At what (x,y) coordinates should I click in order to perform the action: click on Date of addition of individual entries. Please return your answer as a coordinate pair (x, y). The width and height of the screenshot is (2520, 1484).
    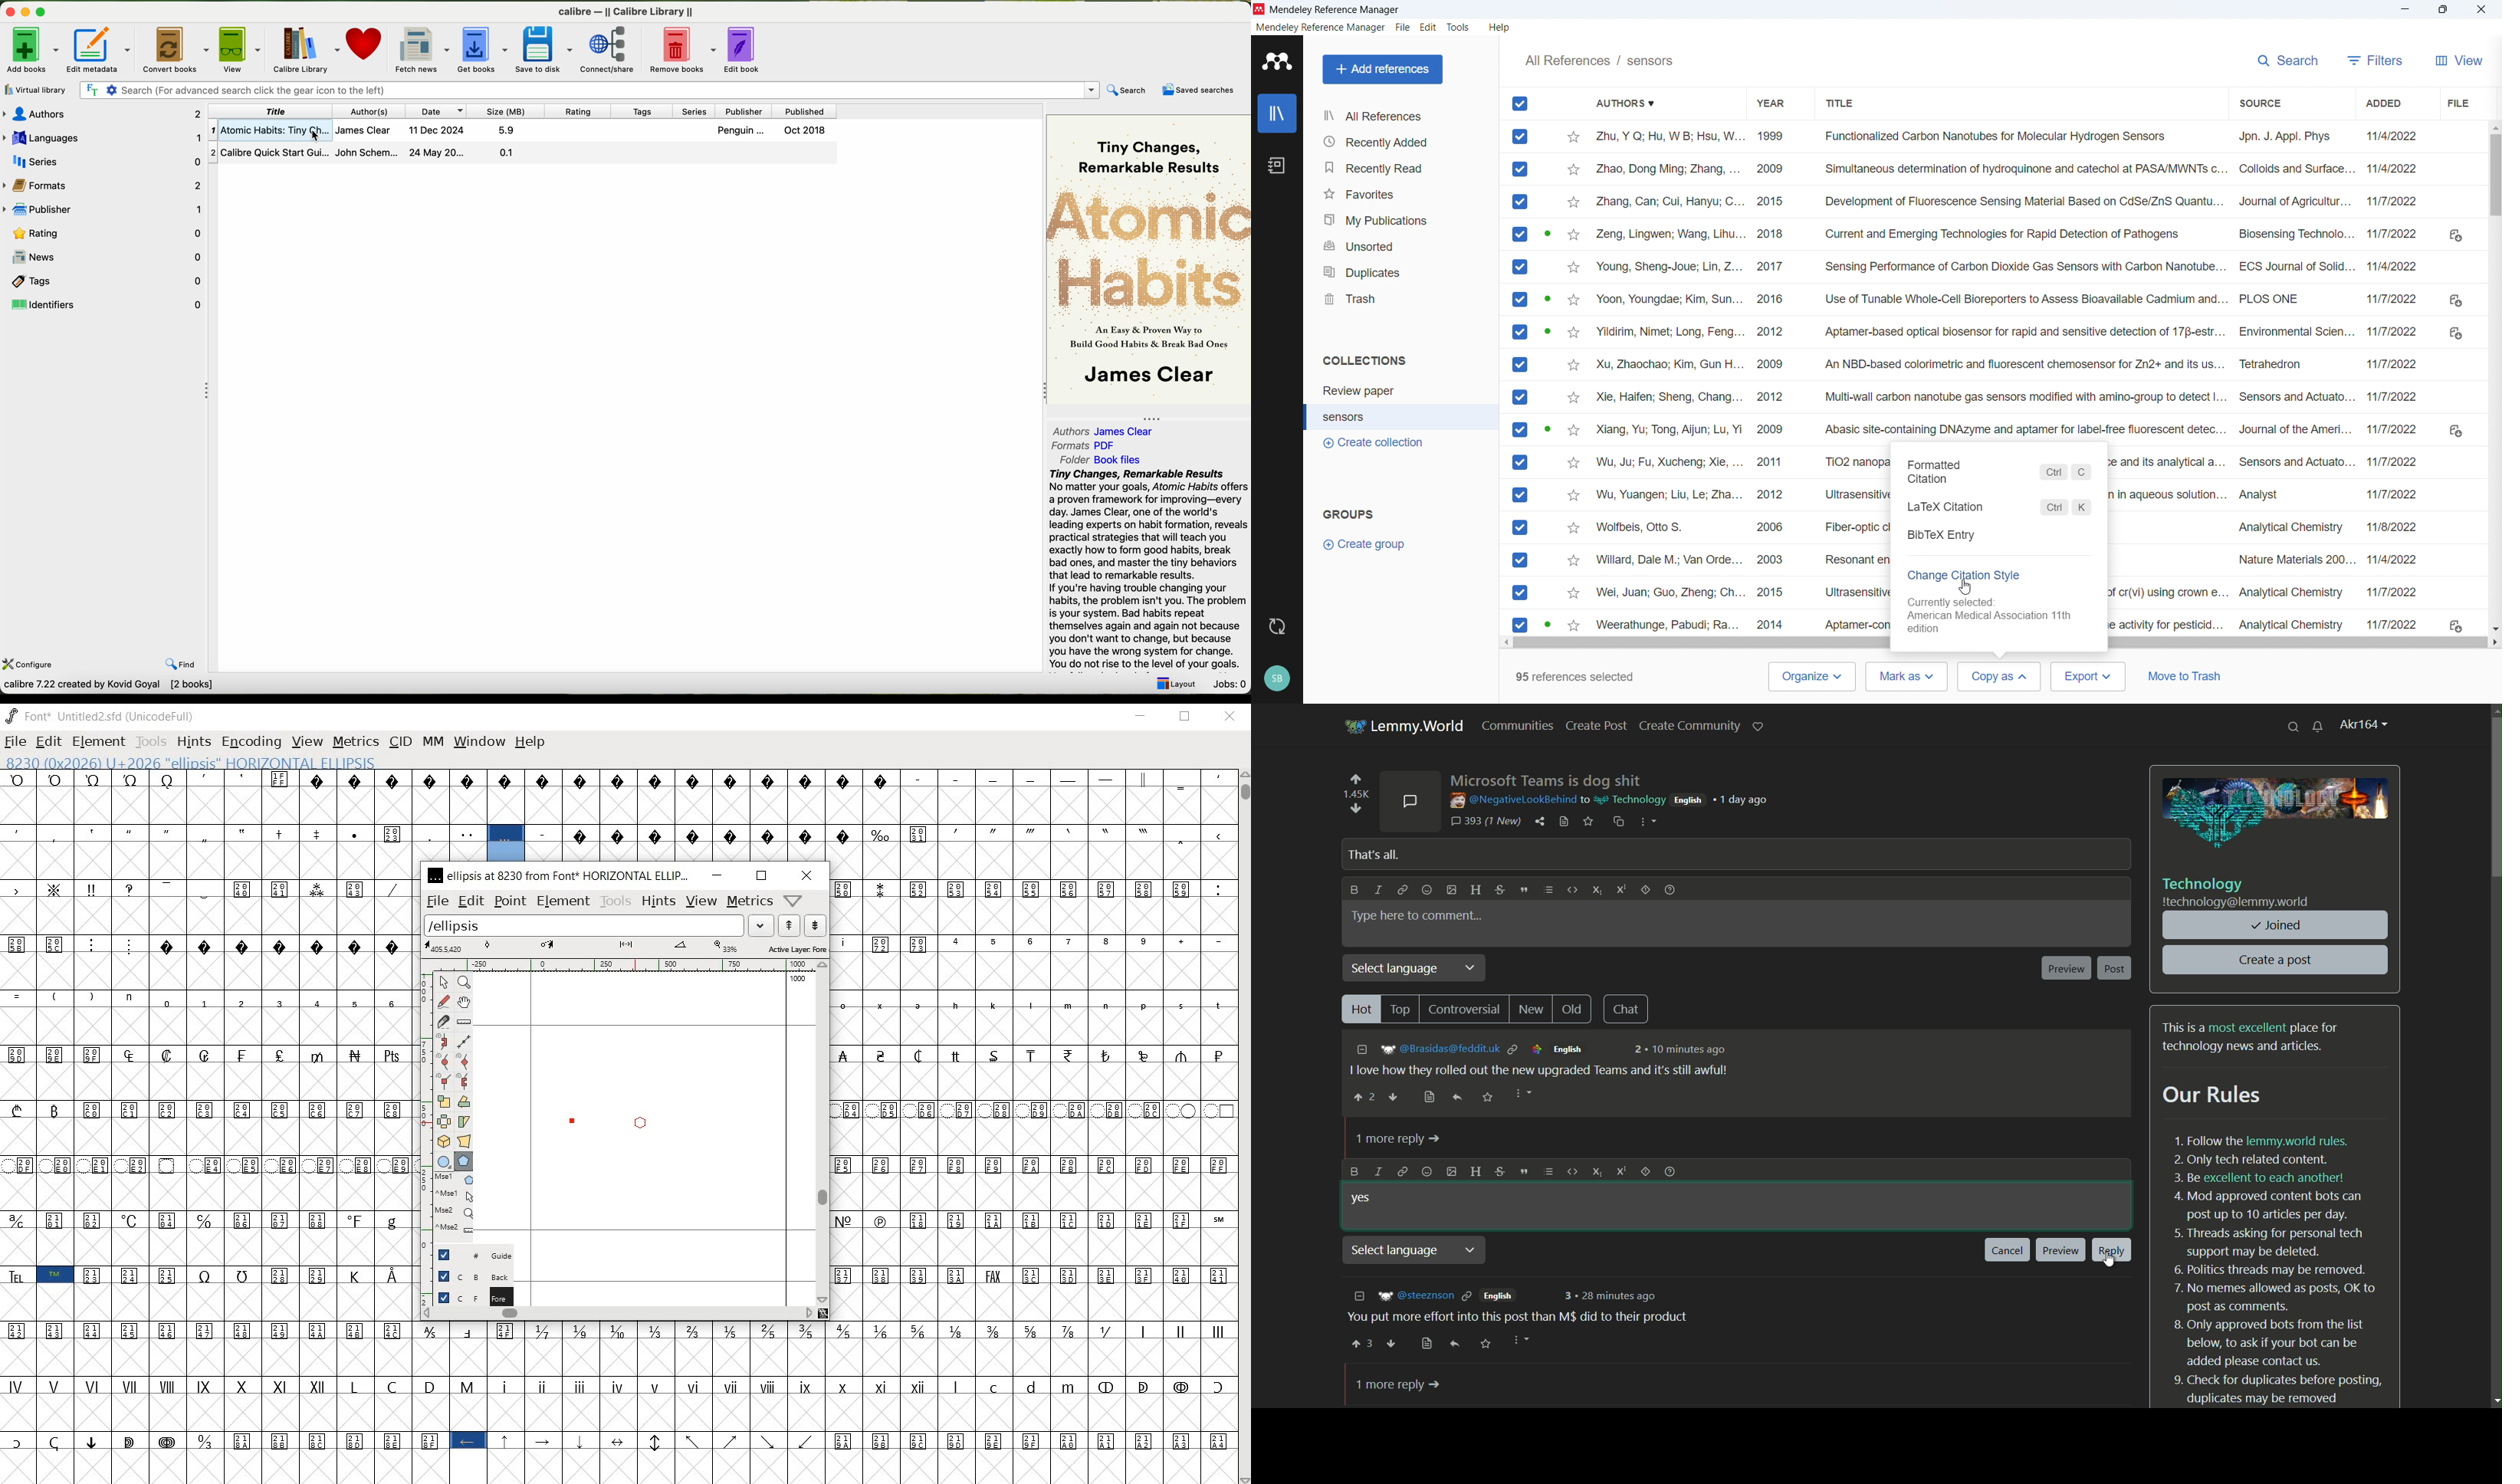
    Looking at the image, I should click on (2396, 381).